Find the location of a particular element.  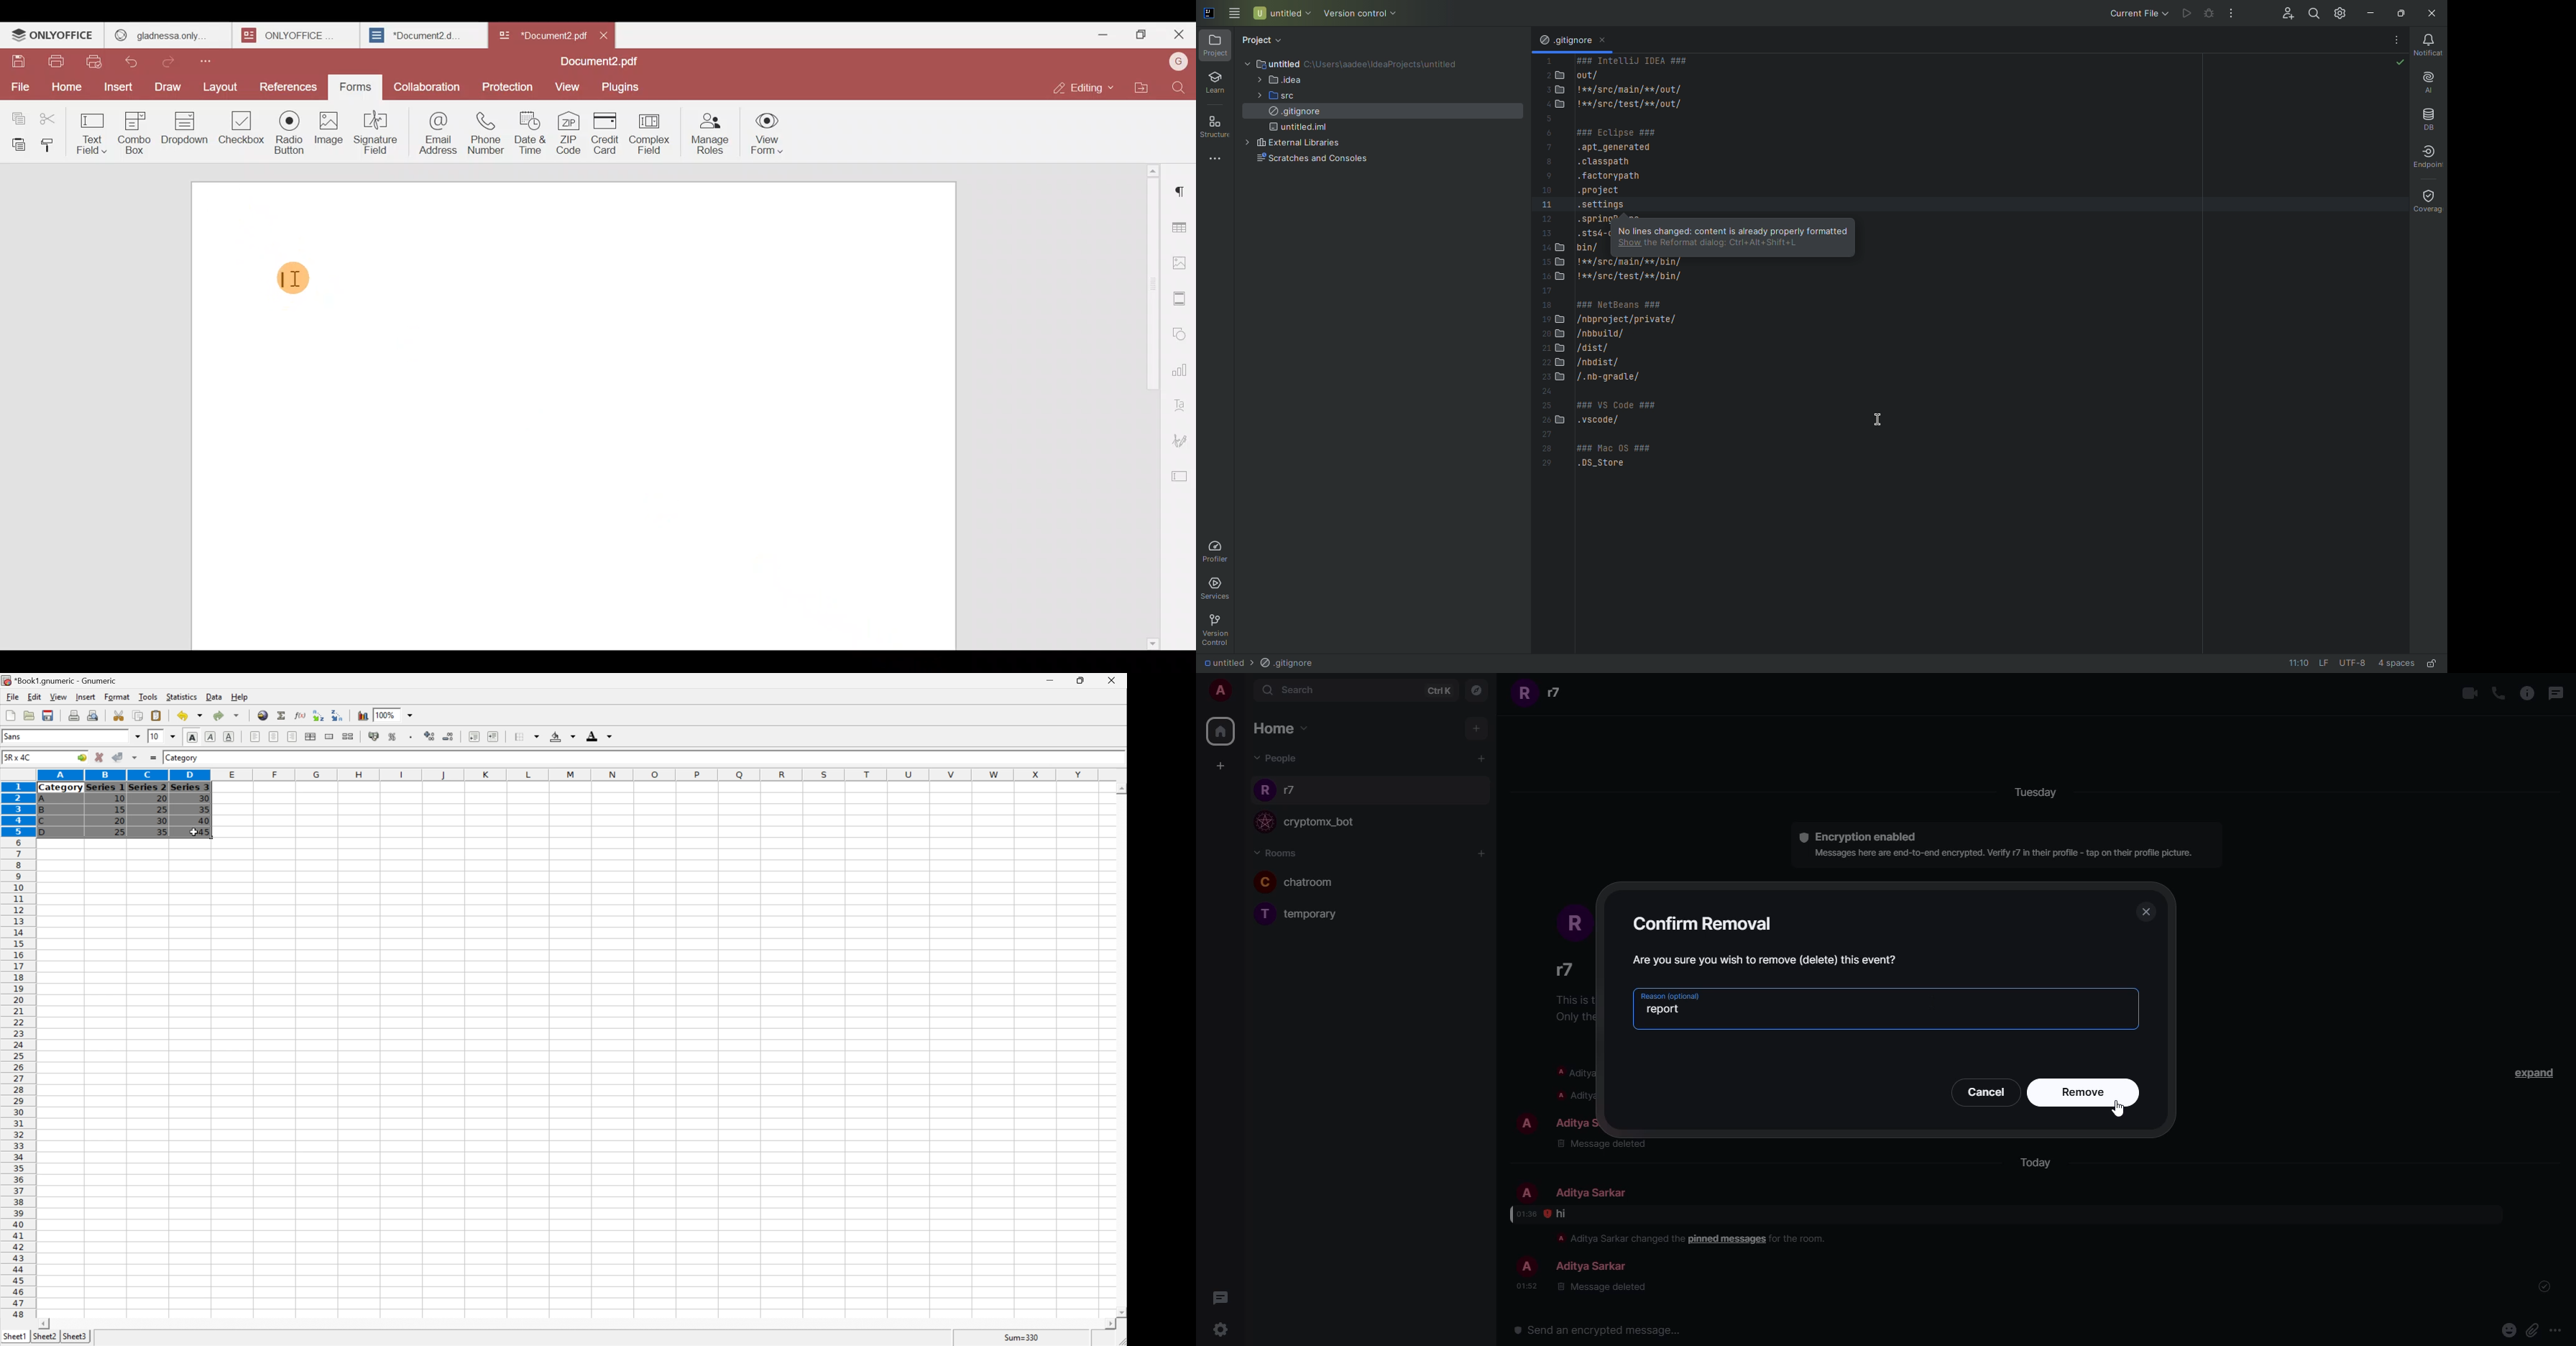

Sum=0 is located at coordinates (1024, 1339).